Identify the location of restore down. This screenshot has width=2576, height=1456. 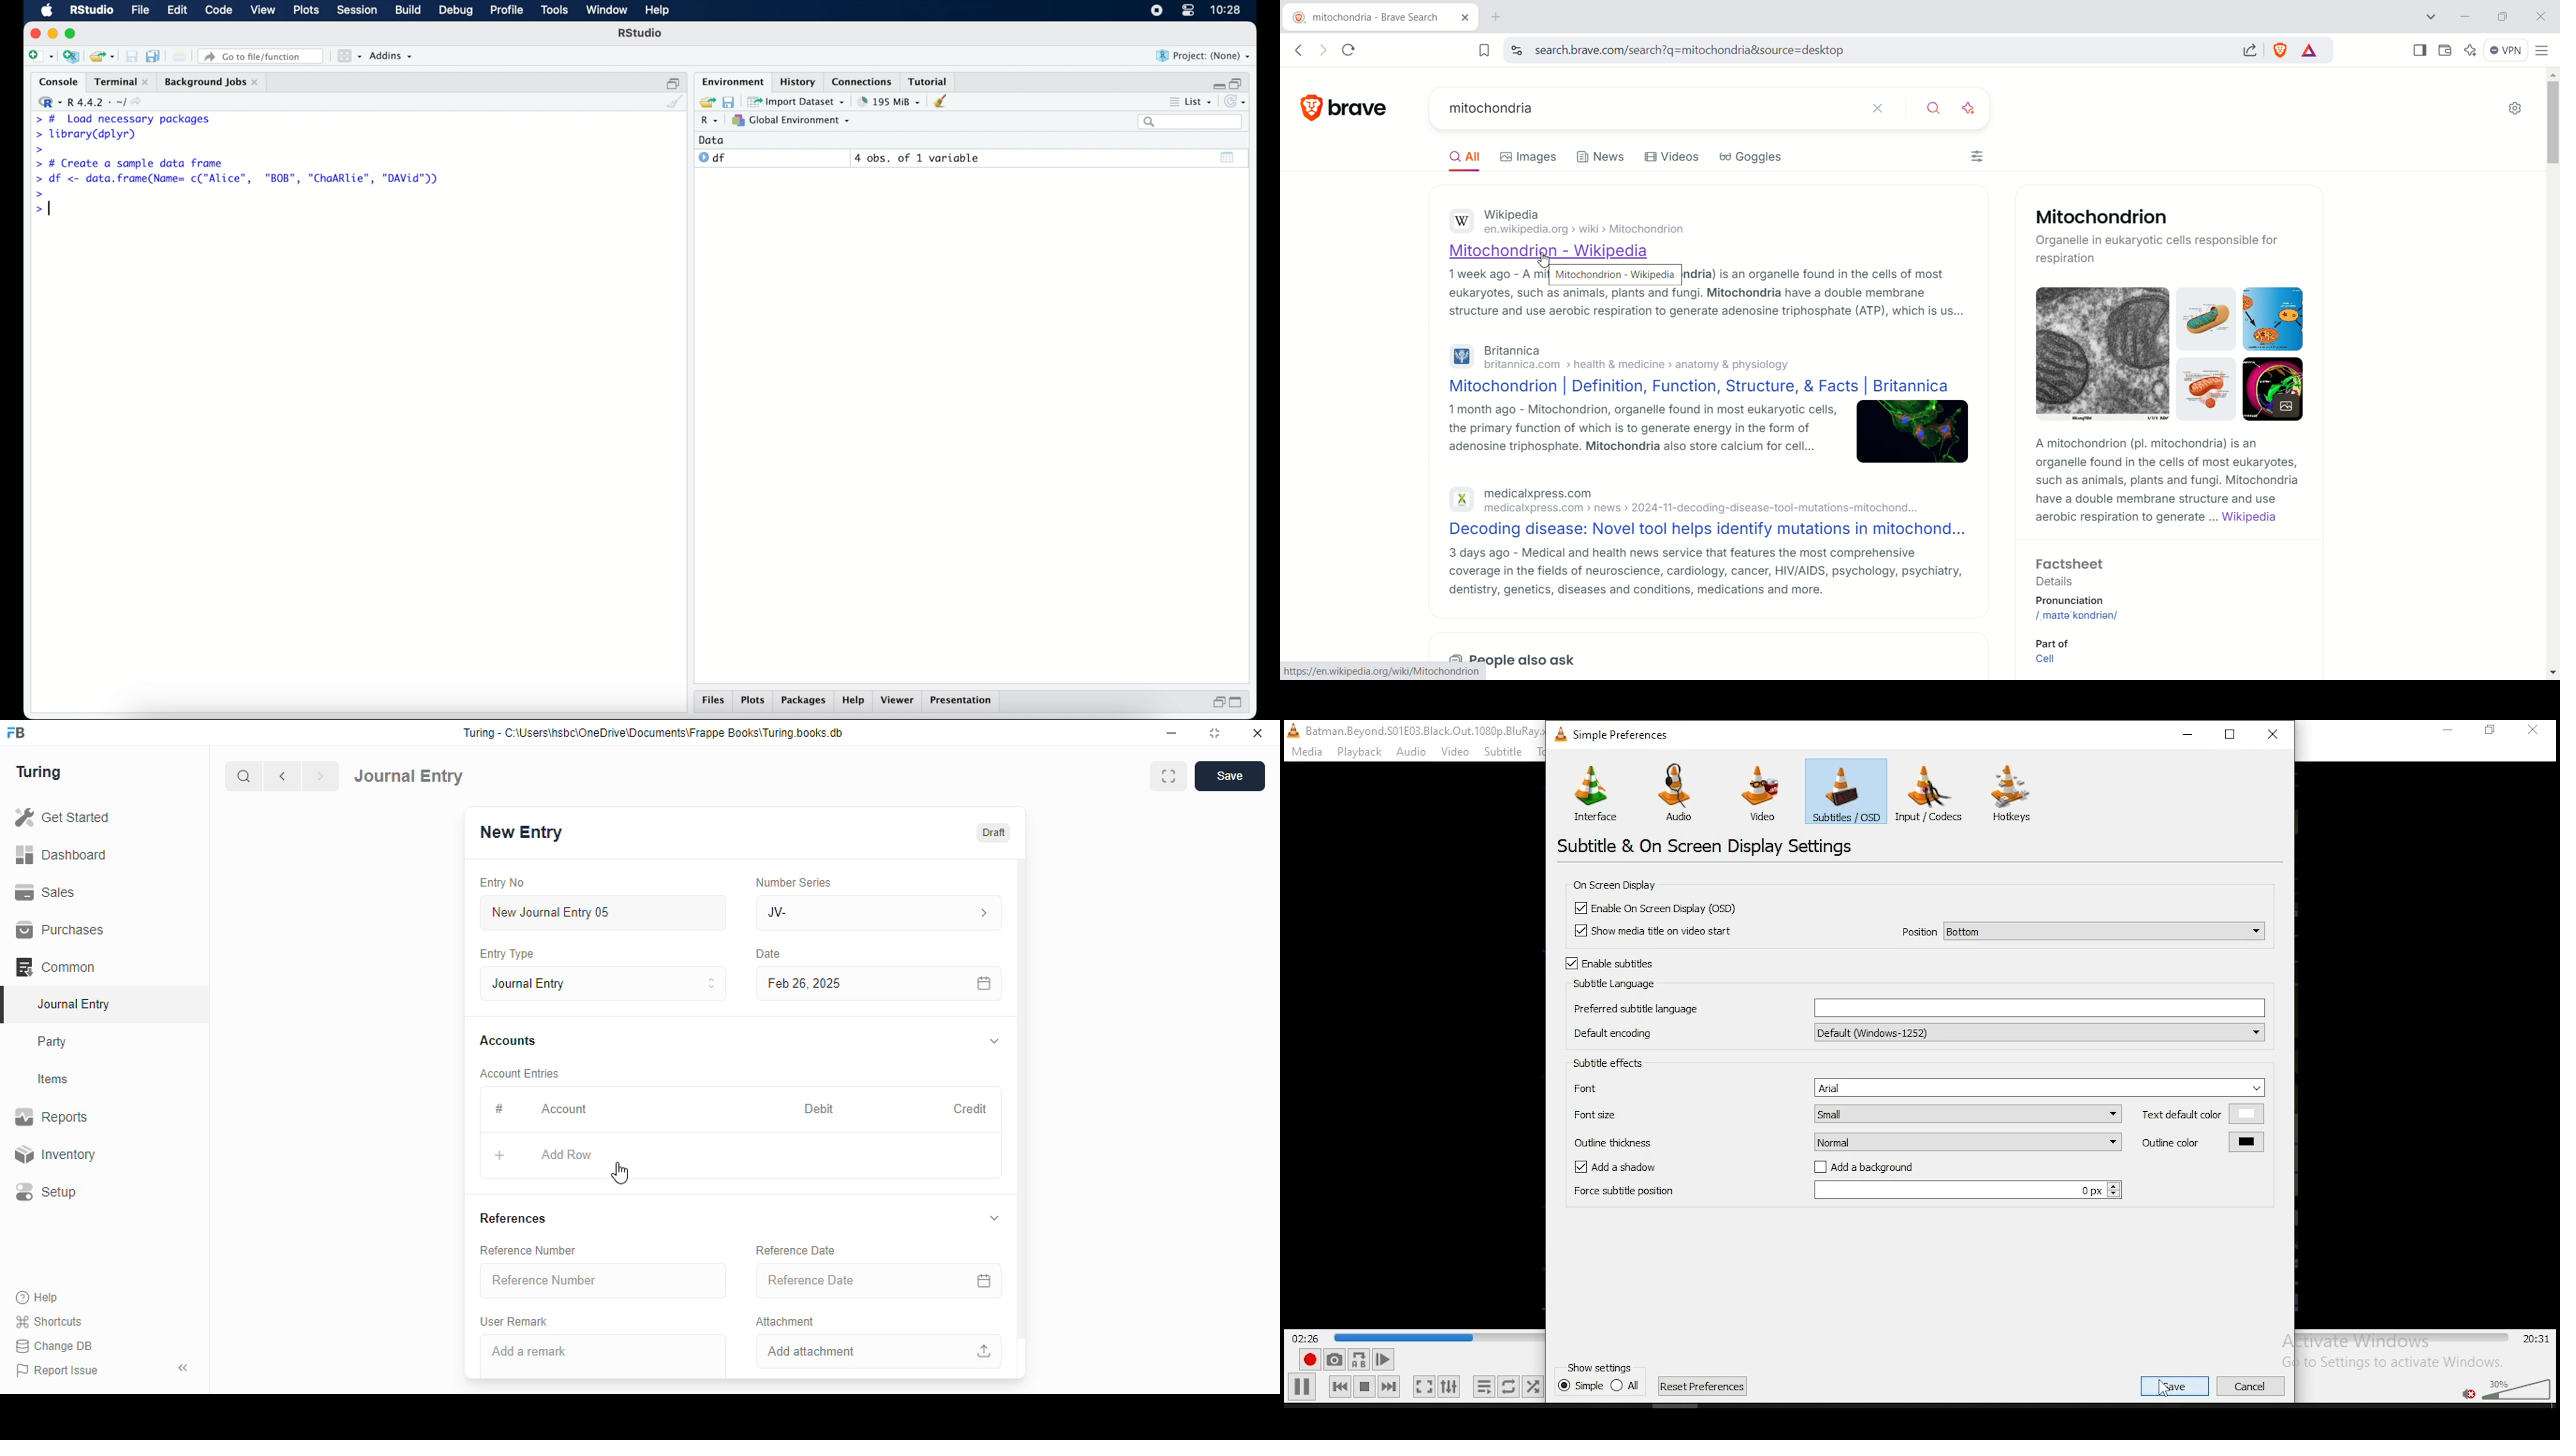
(1239, 82).